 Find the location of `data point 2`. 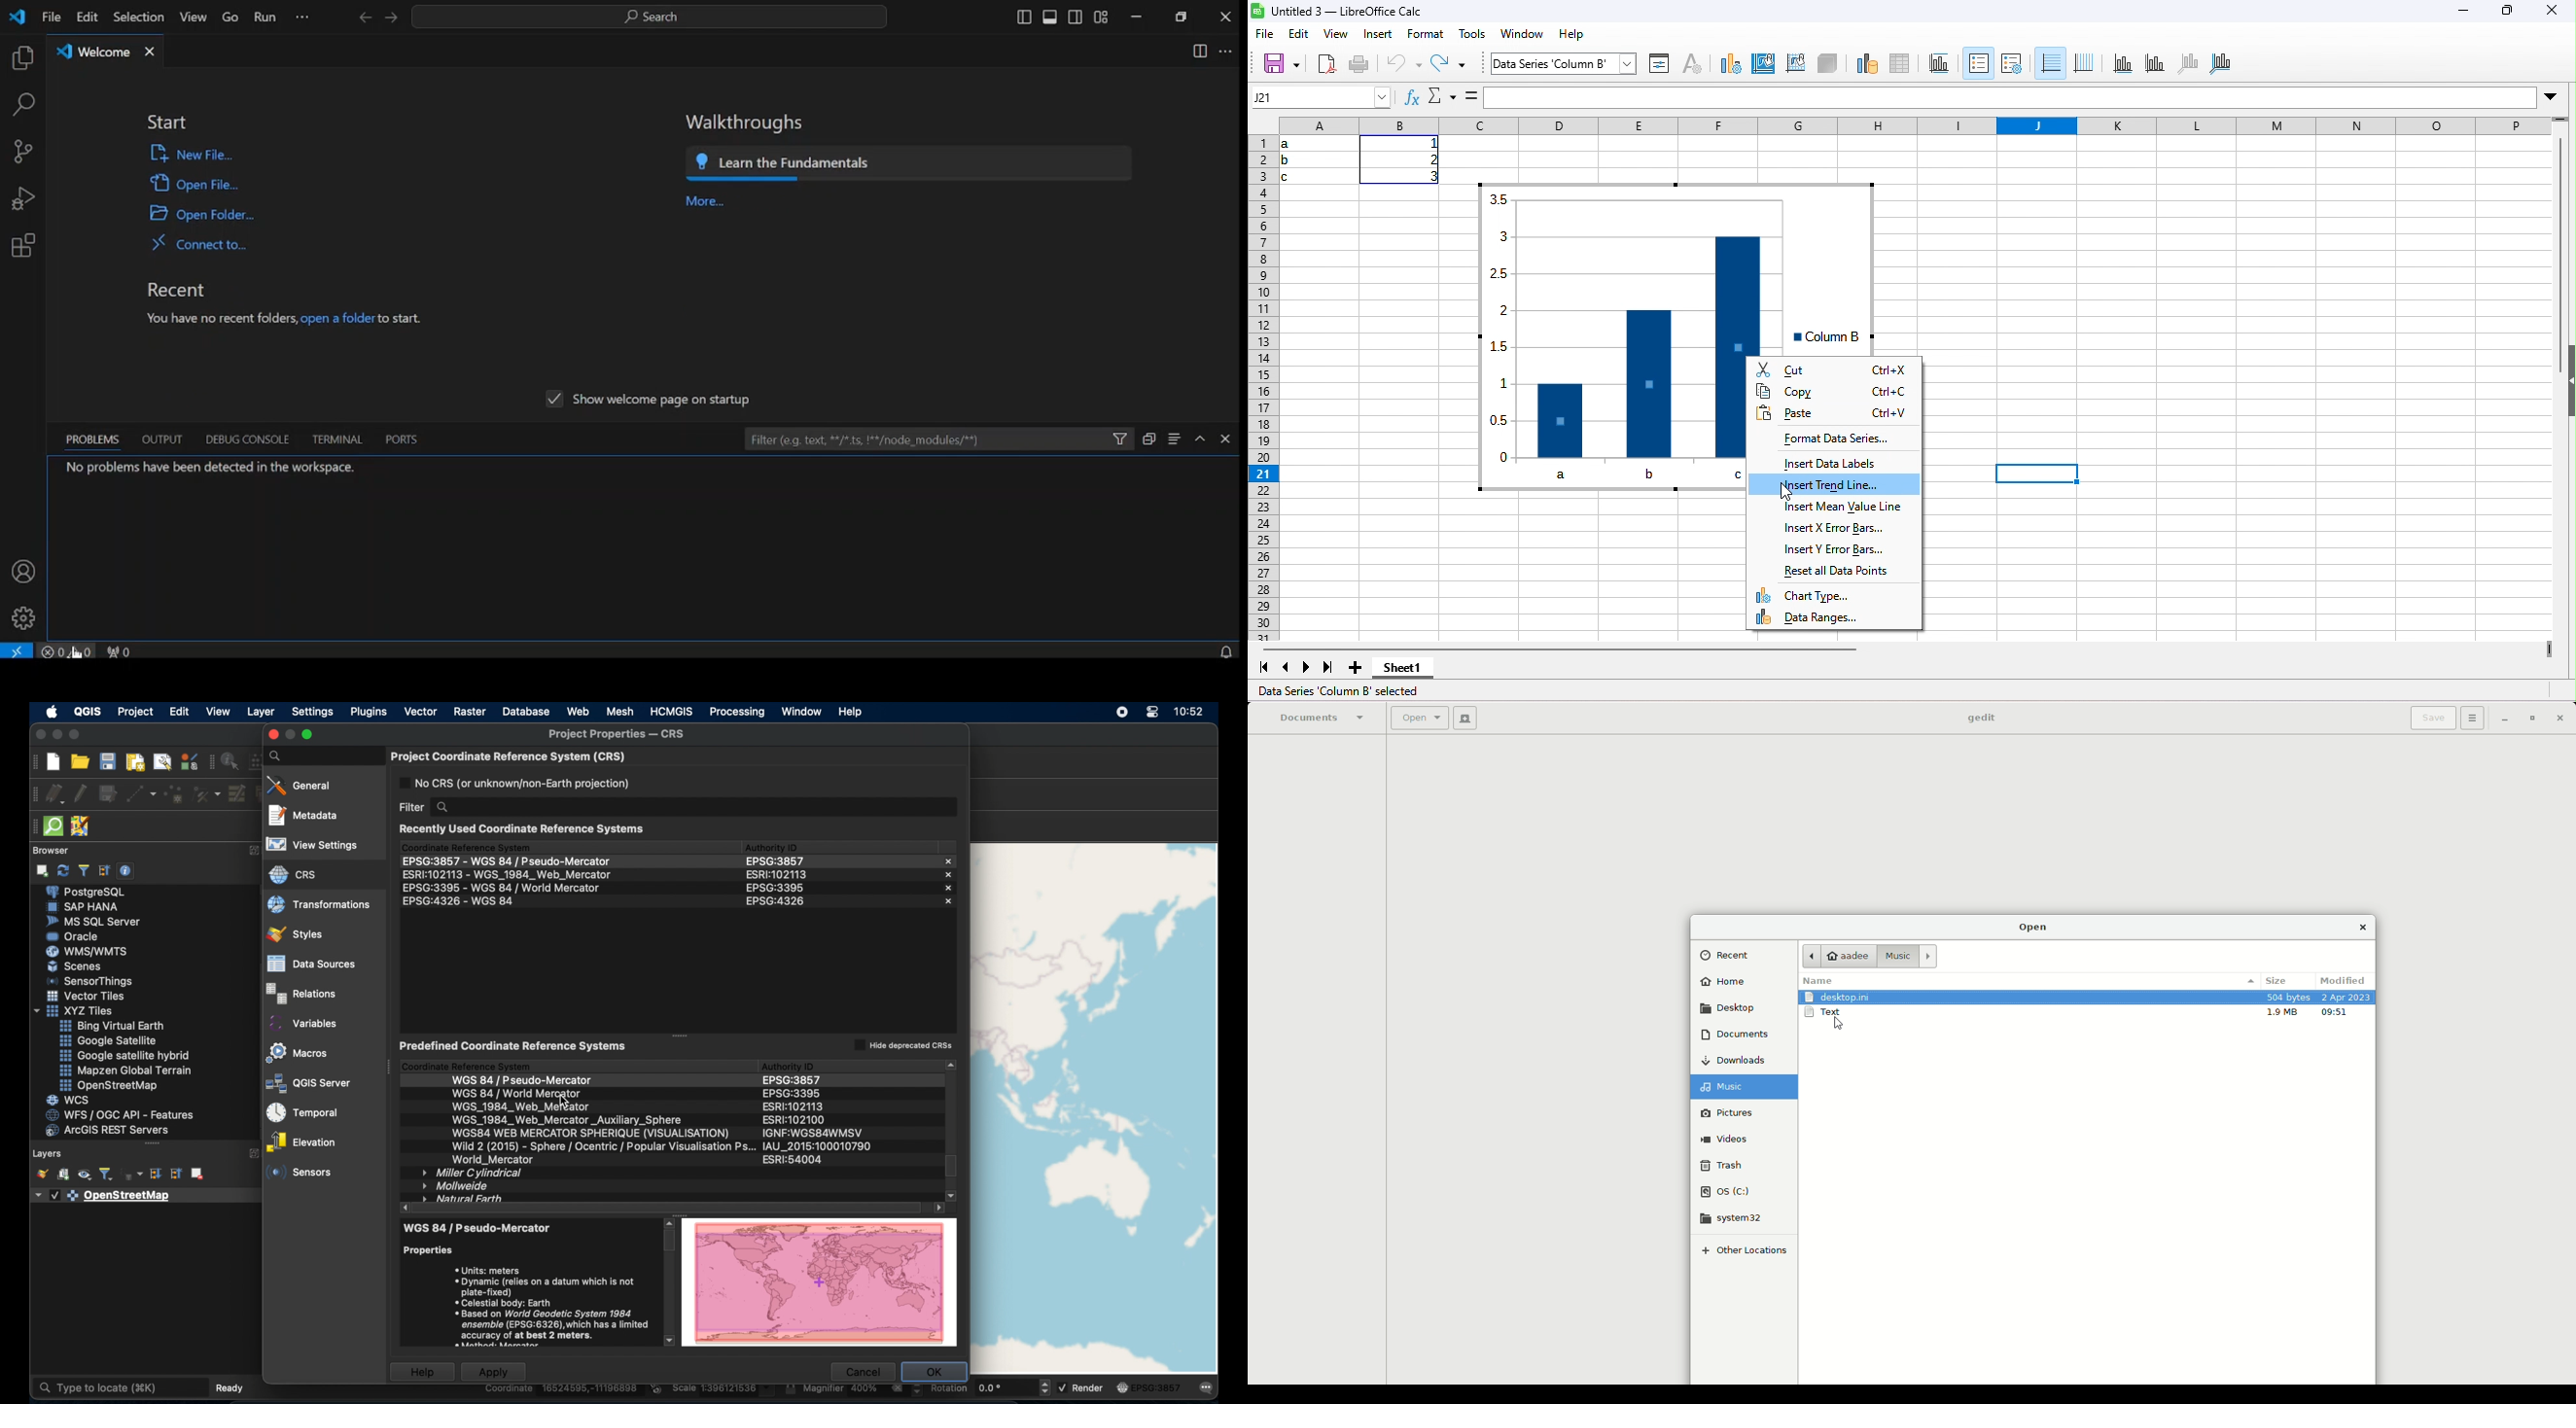

data point 2 is located at coordinates (1648, 382).